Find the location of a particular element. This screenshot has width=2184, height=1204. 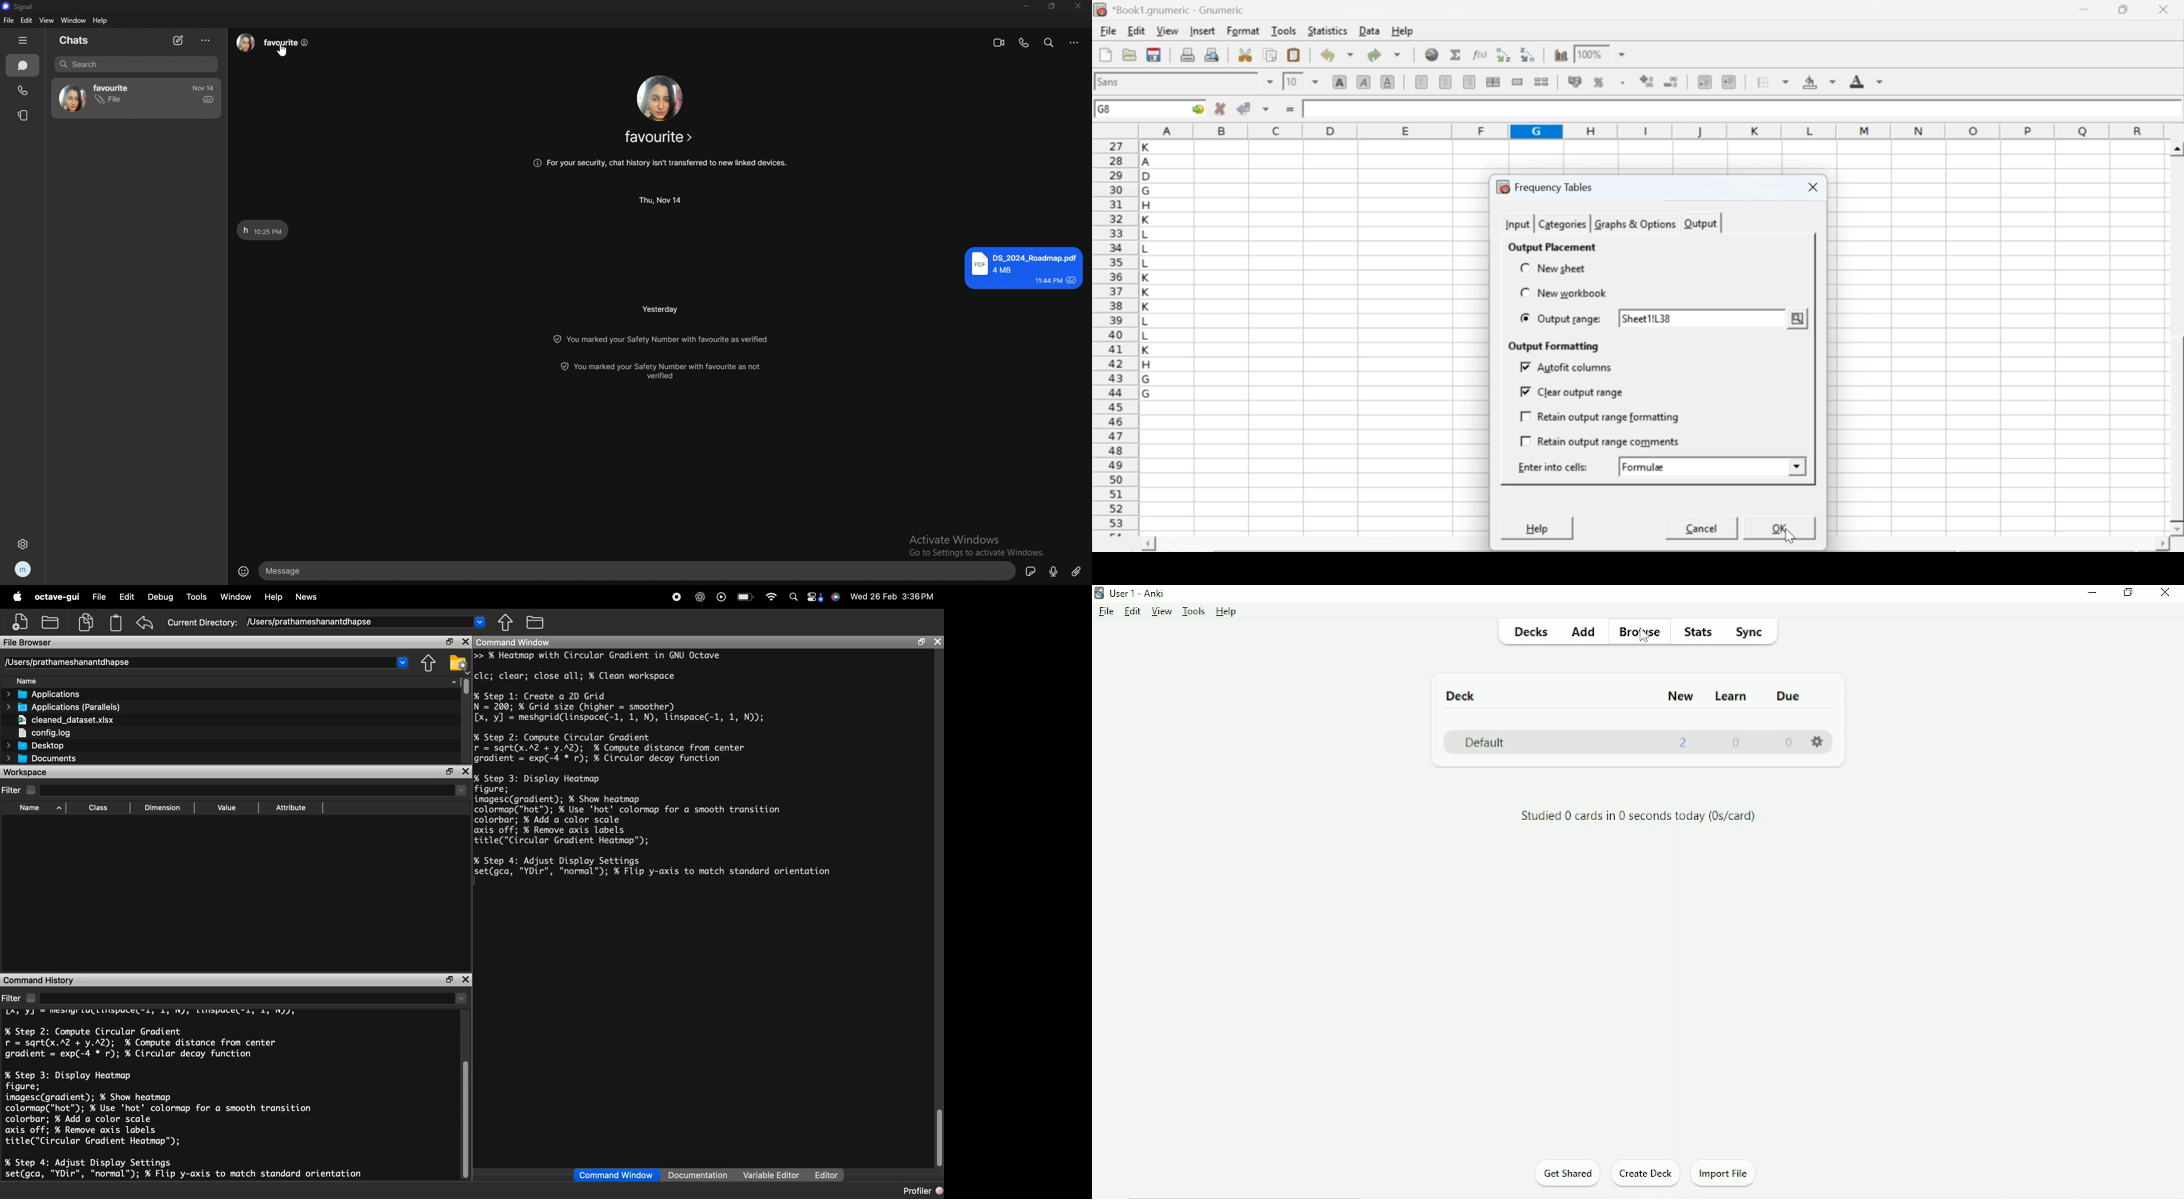

drop down is located at coordinates (1271, 82).